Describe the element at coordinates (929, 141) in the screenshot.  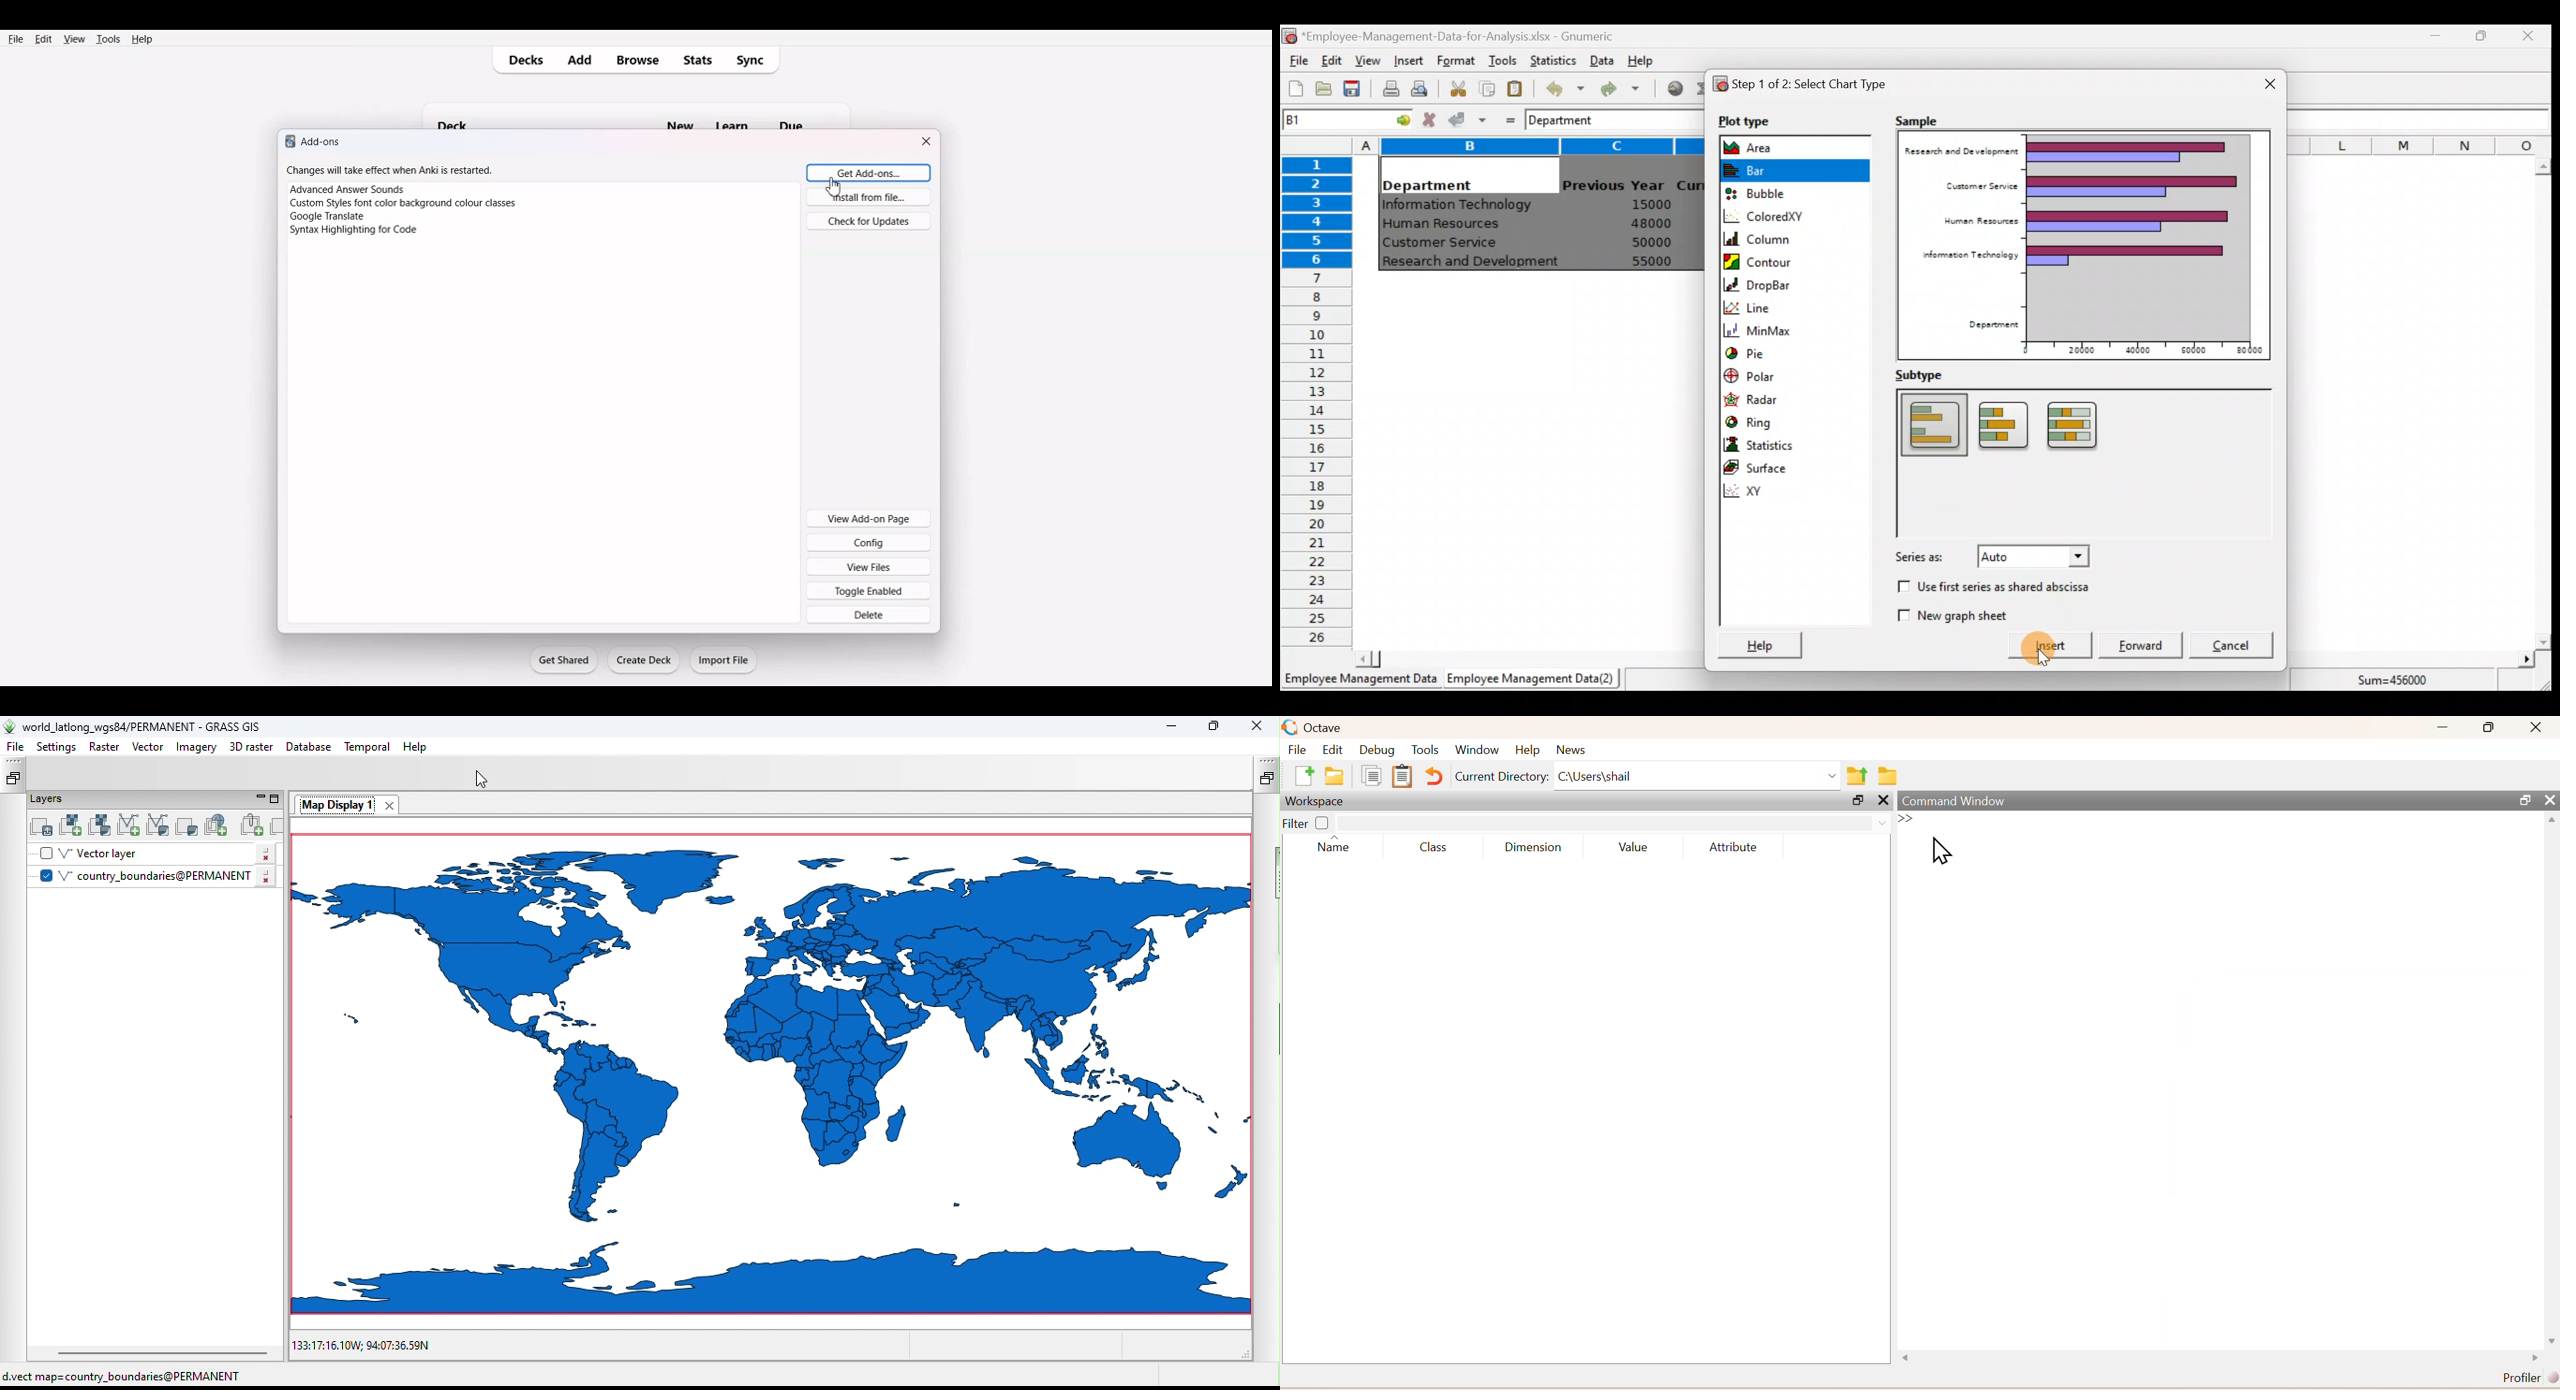
I see `Close` at that location.